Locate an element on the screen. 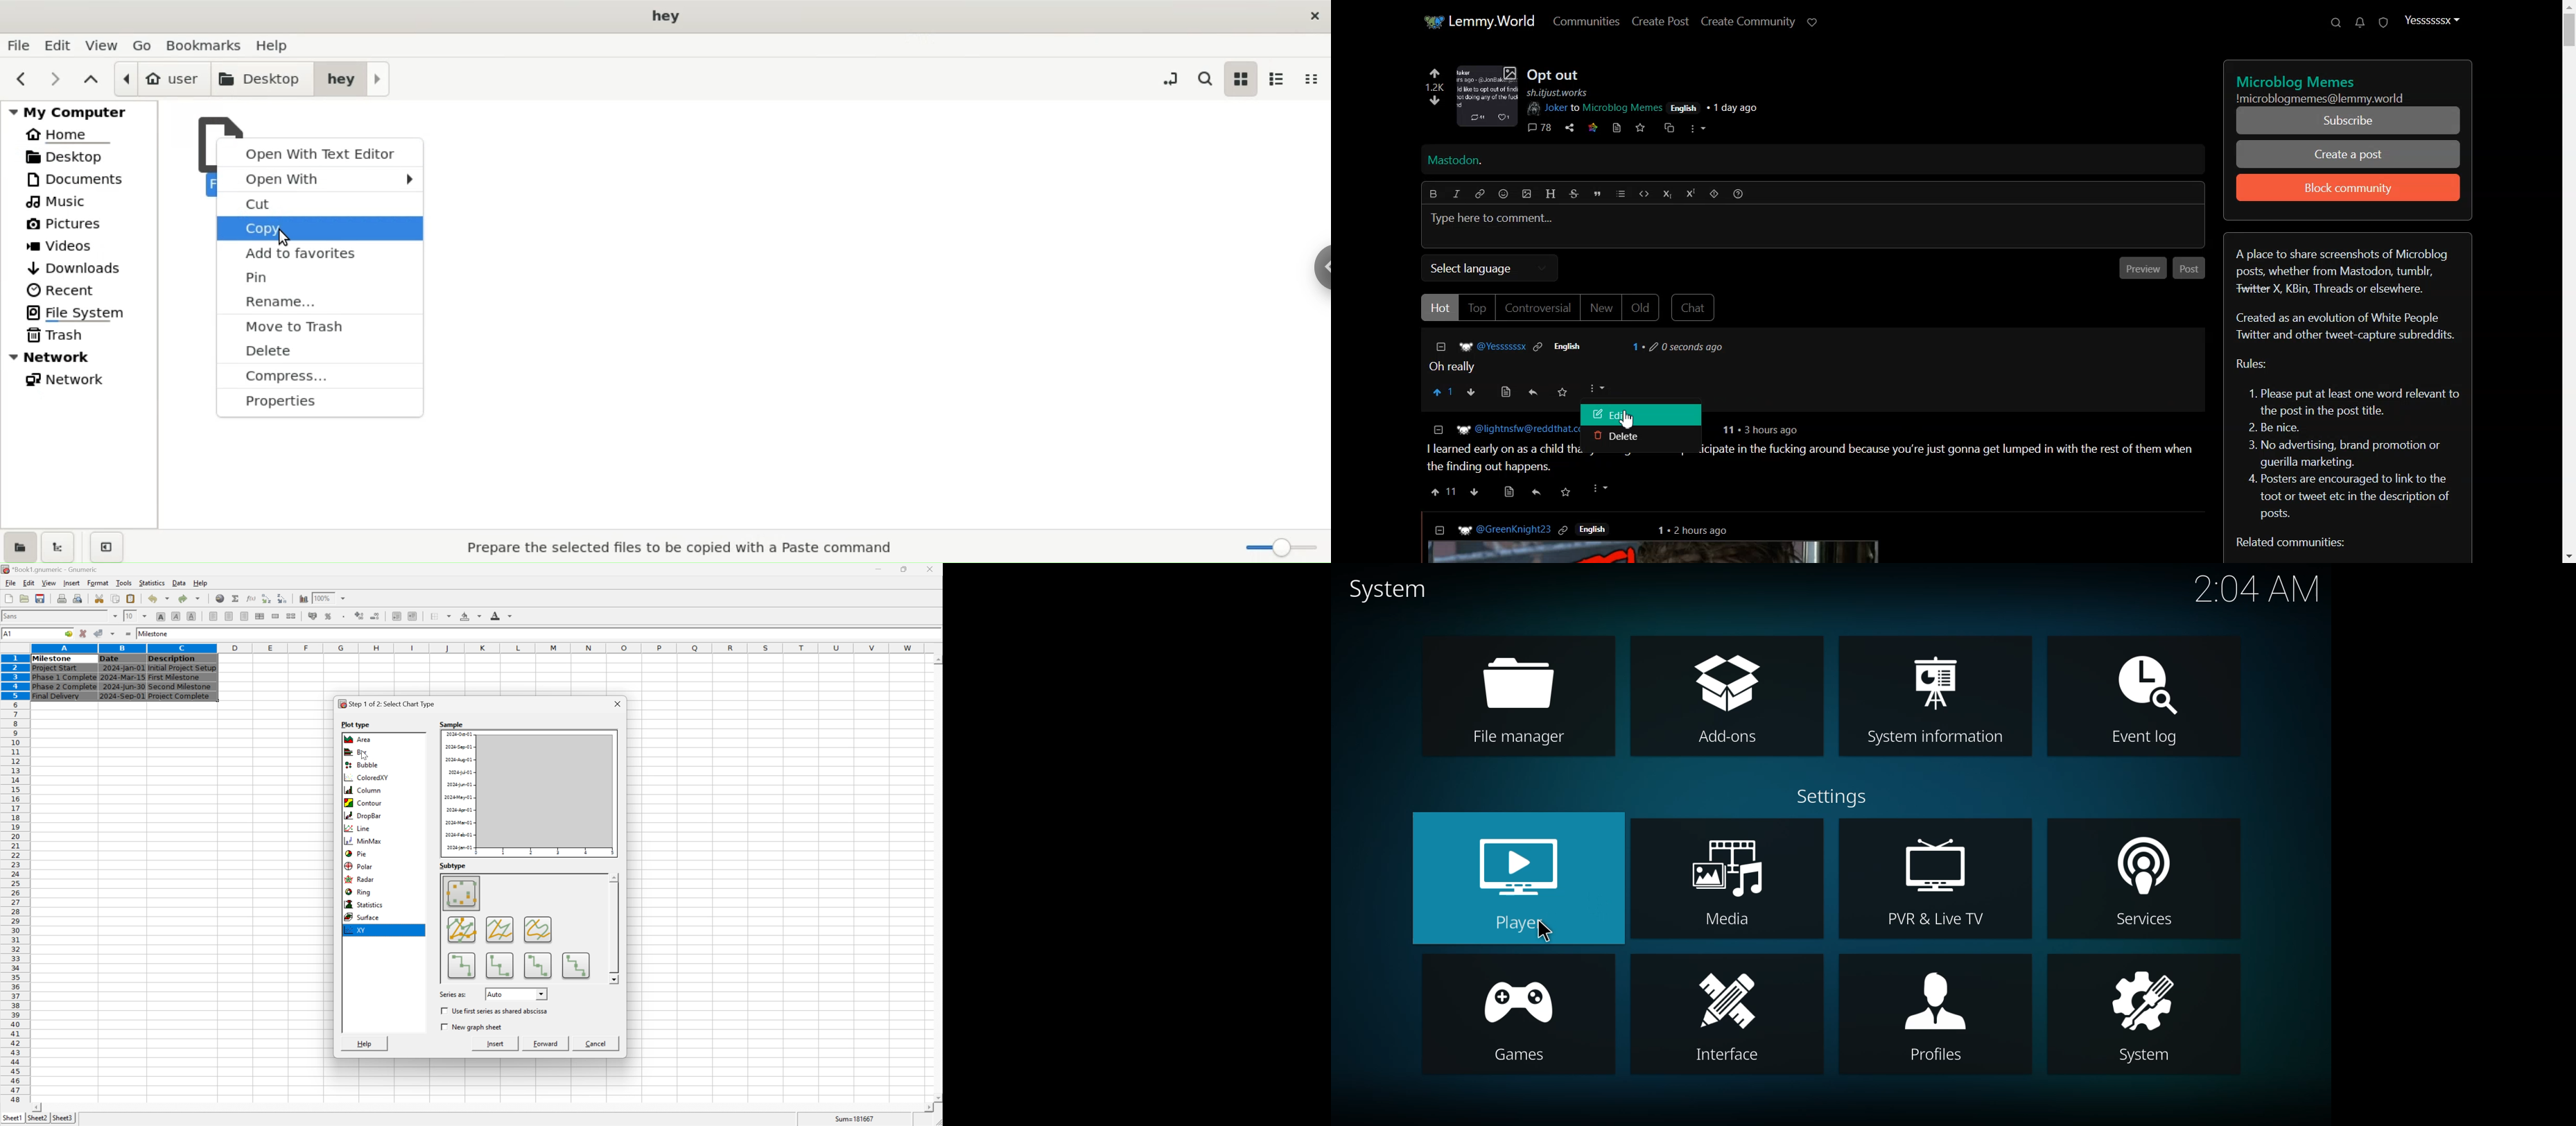 The height and width of the screenshot is (1148, 2576). system is located at coordinates (2145, 1018).